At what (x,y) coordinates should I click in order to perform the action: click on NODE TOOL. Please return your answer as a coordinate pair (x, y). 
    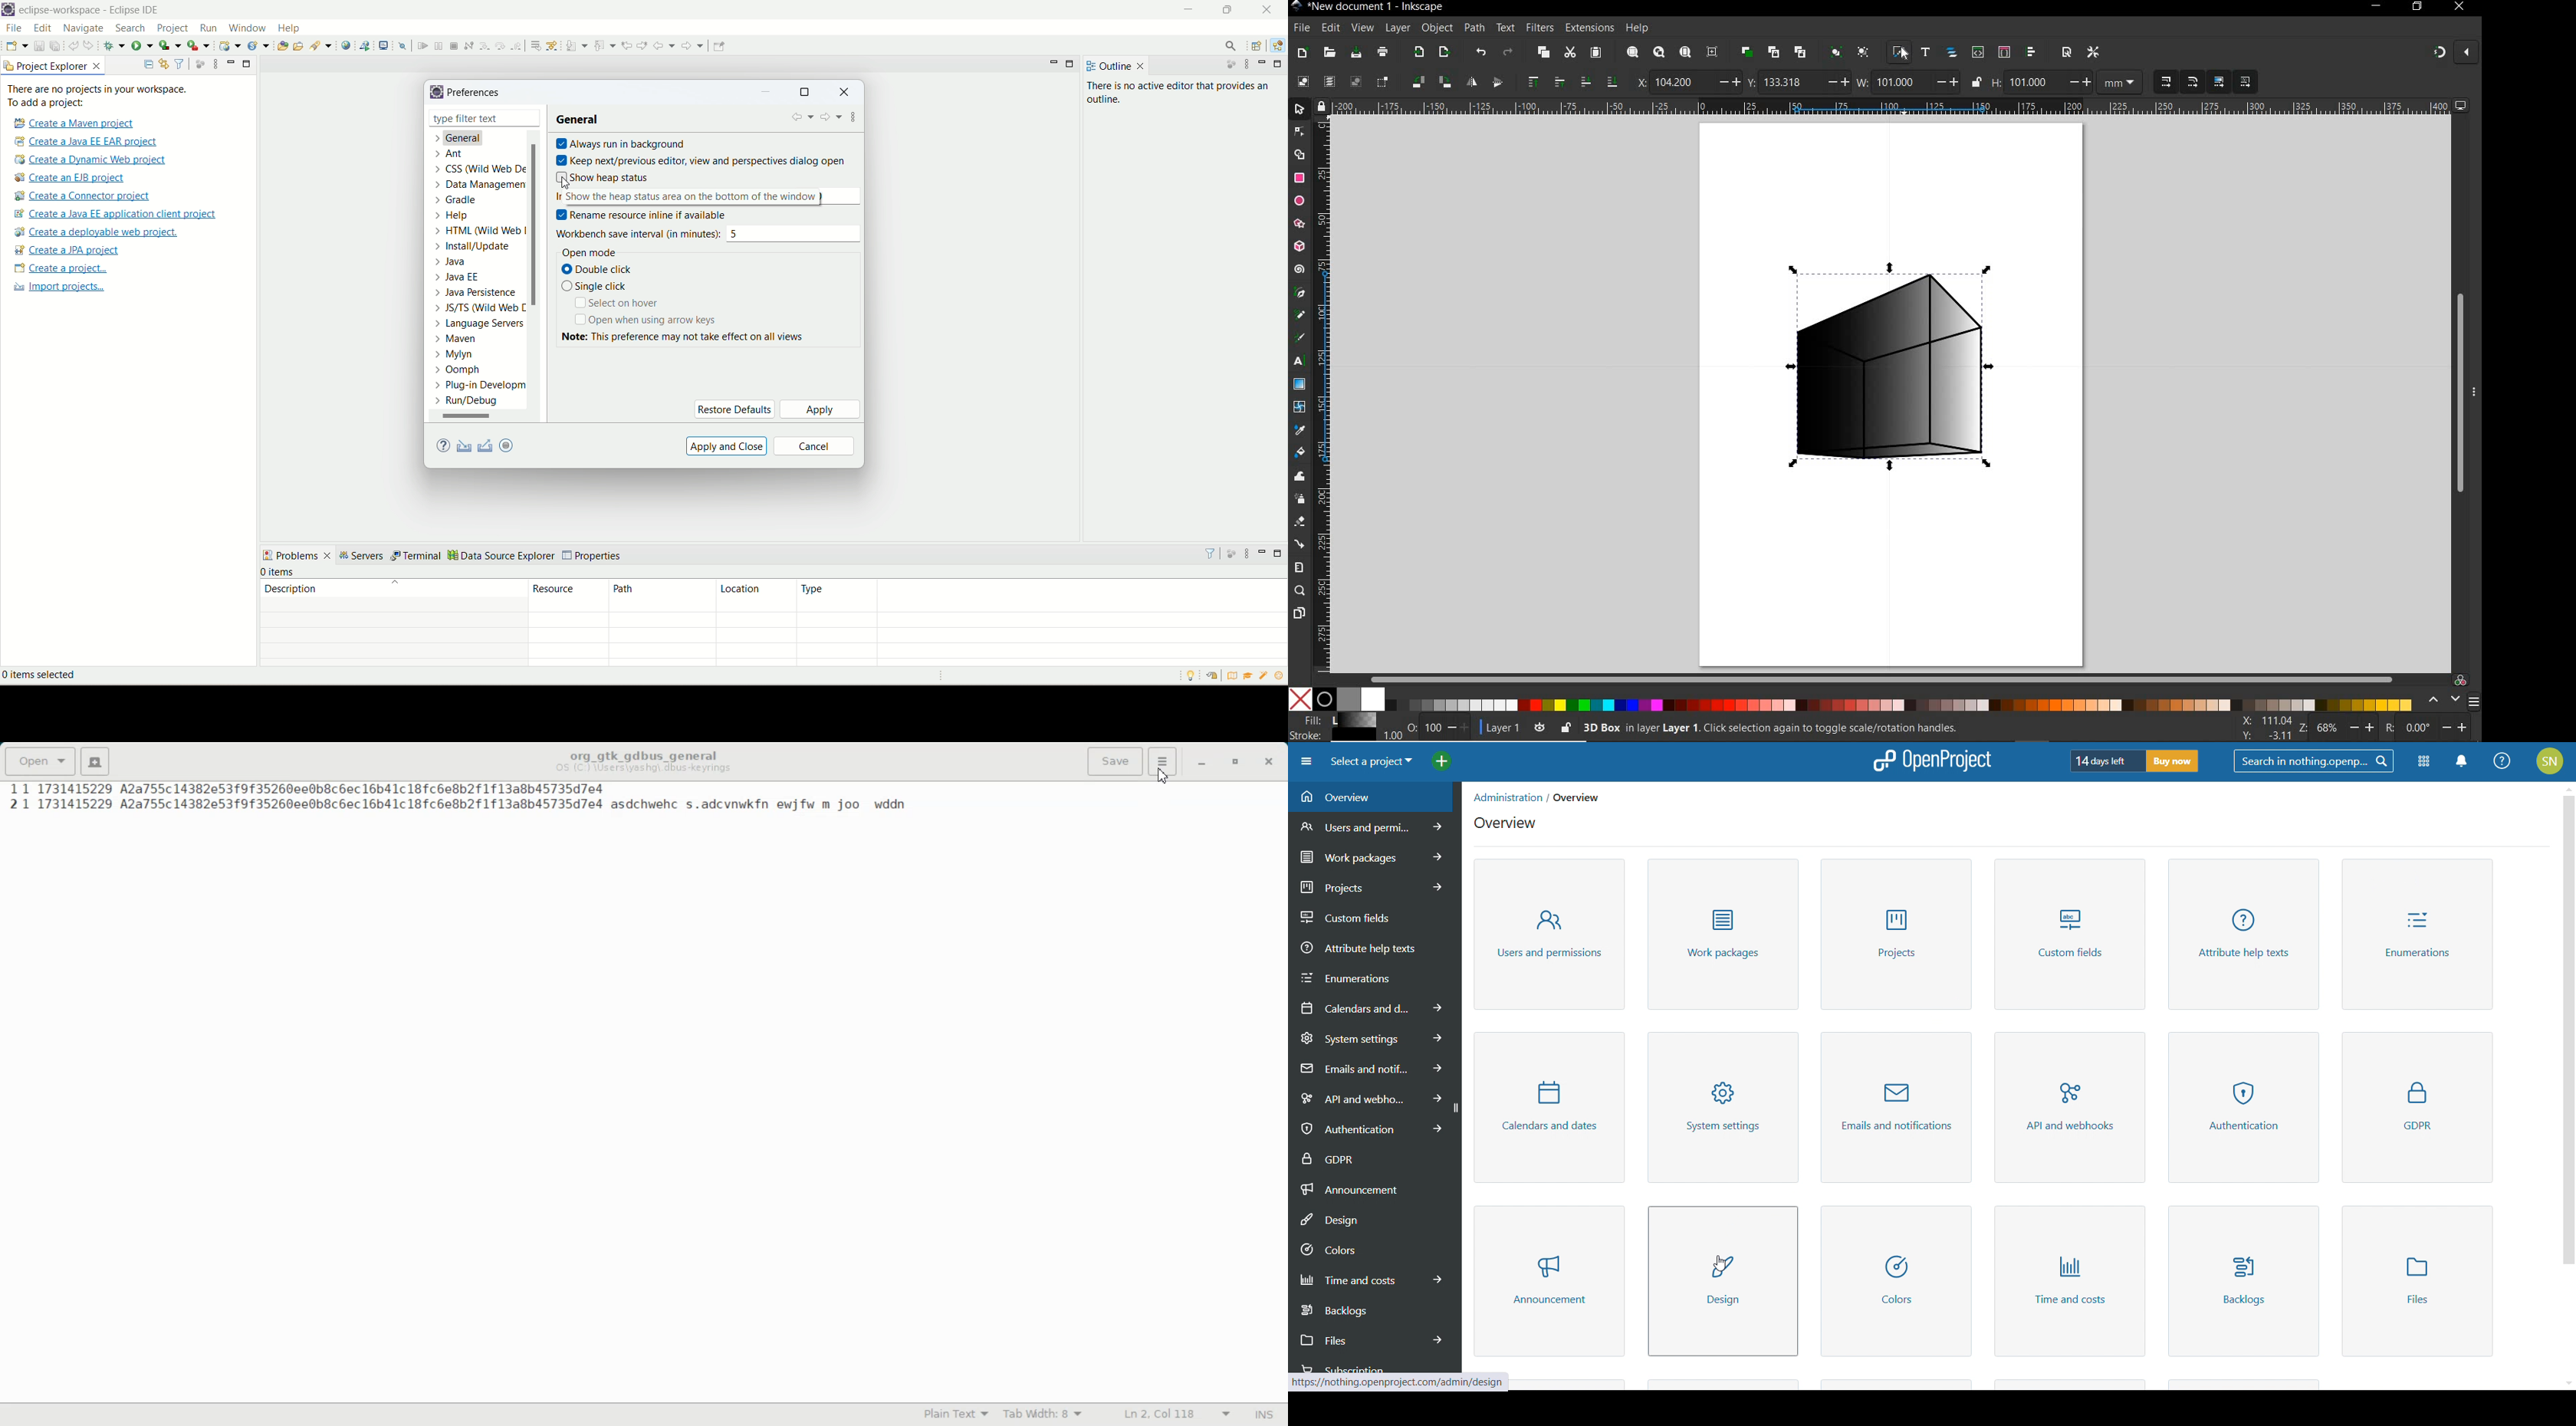
    Looking at the image, I should click on (1300, 130).